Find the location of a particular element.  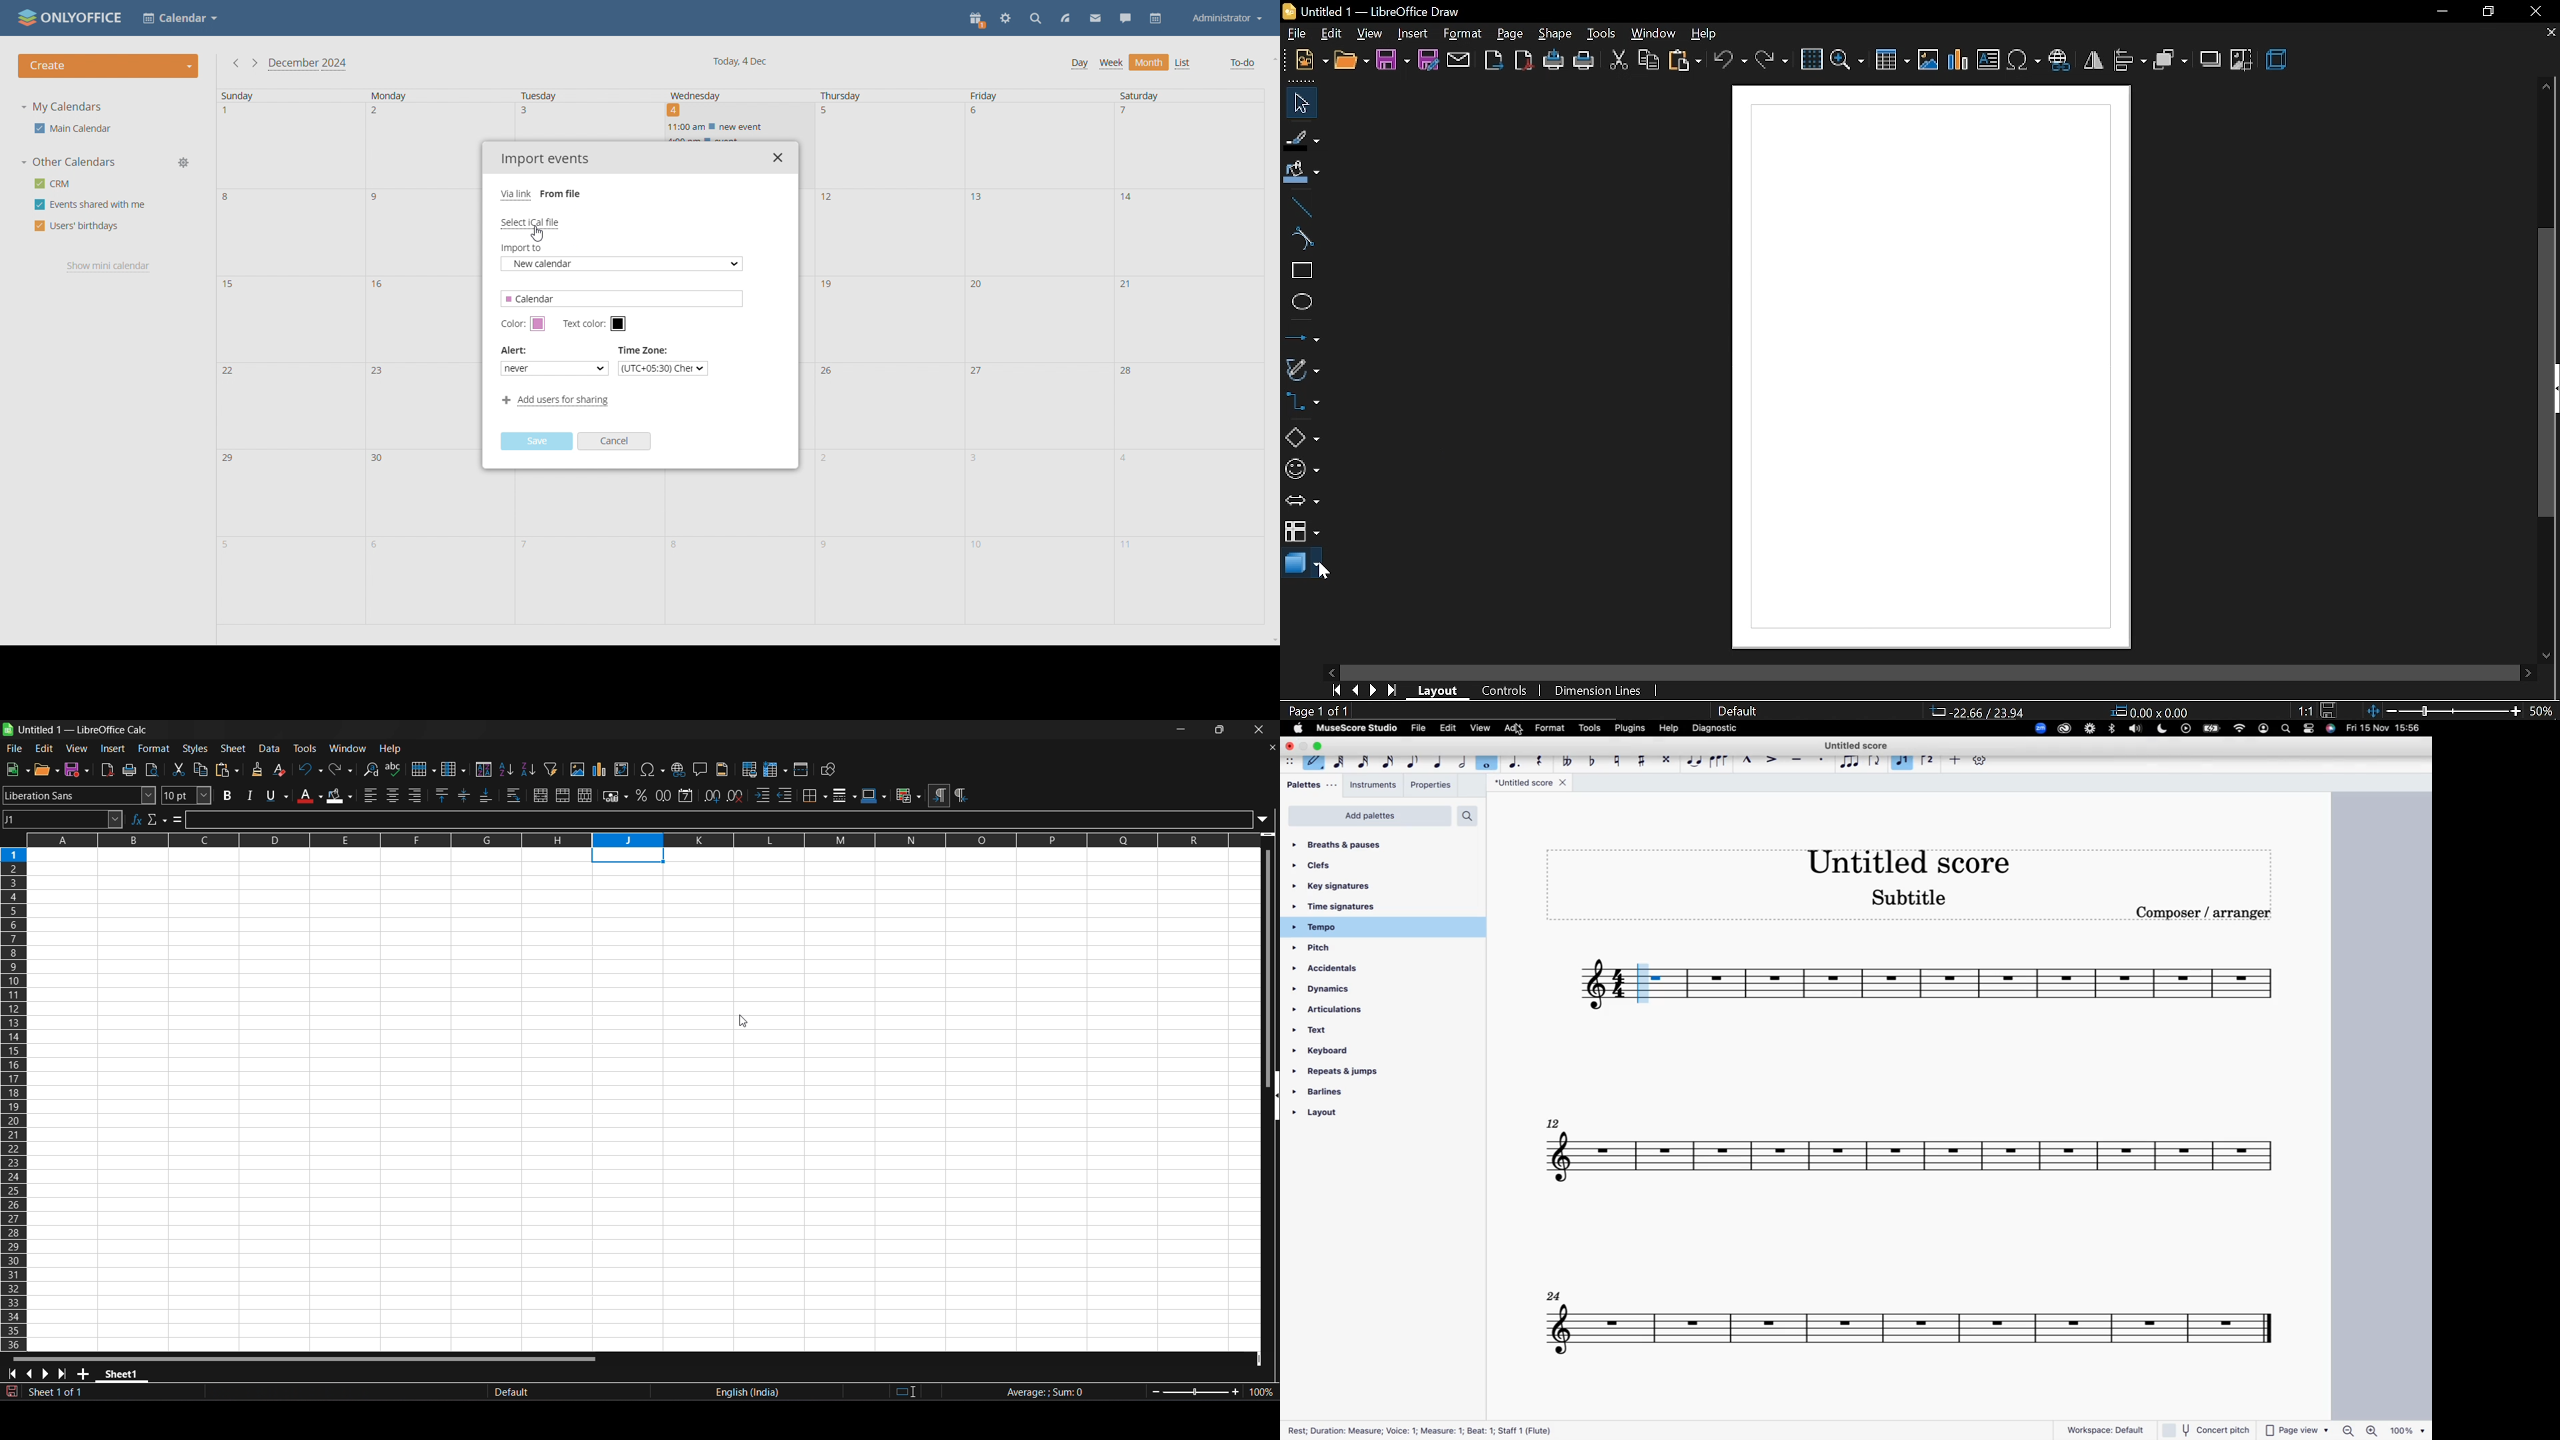

copy is located at coordinates (203, 769).